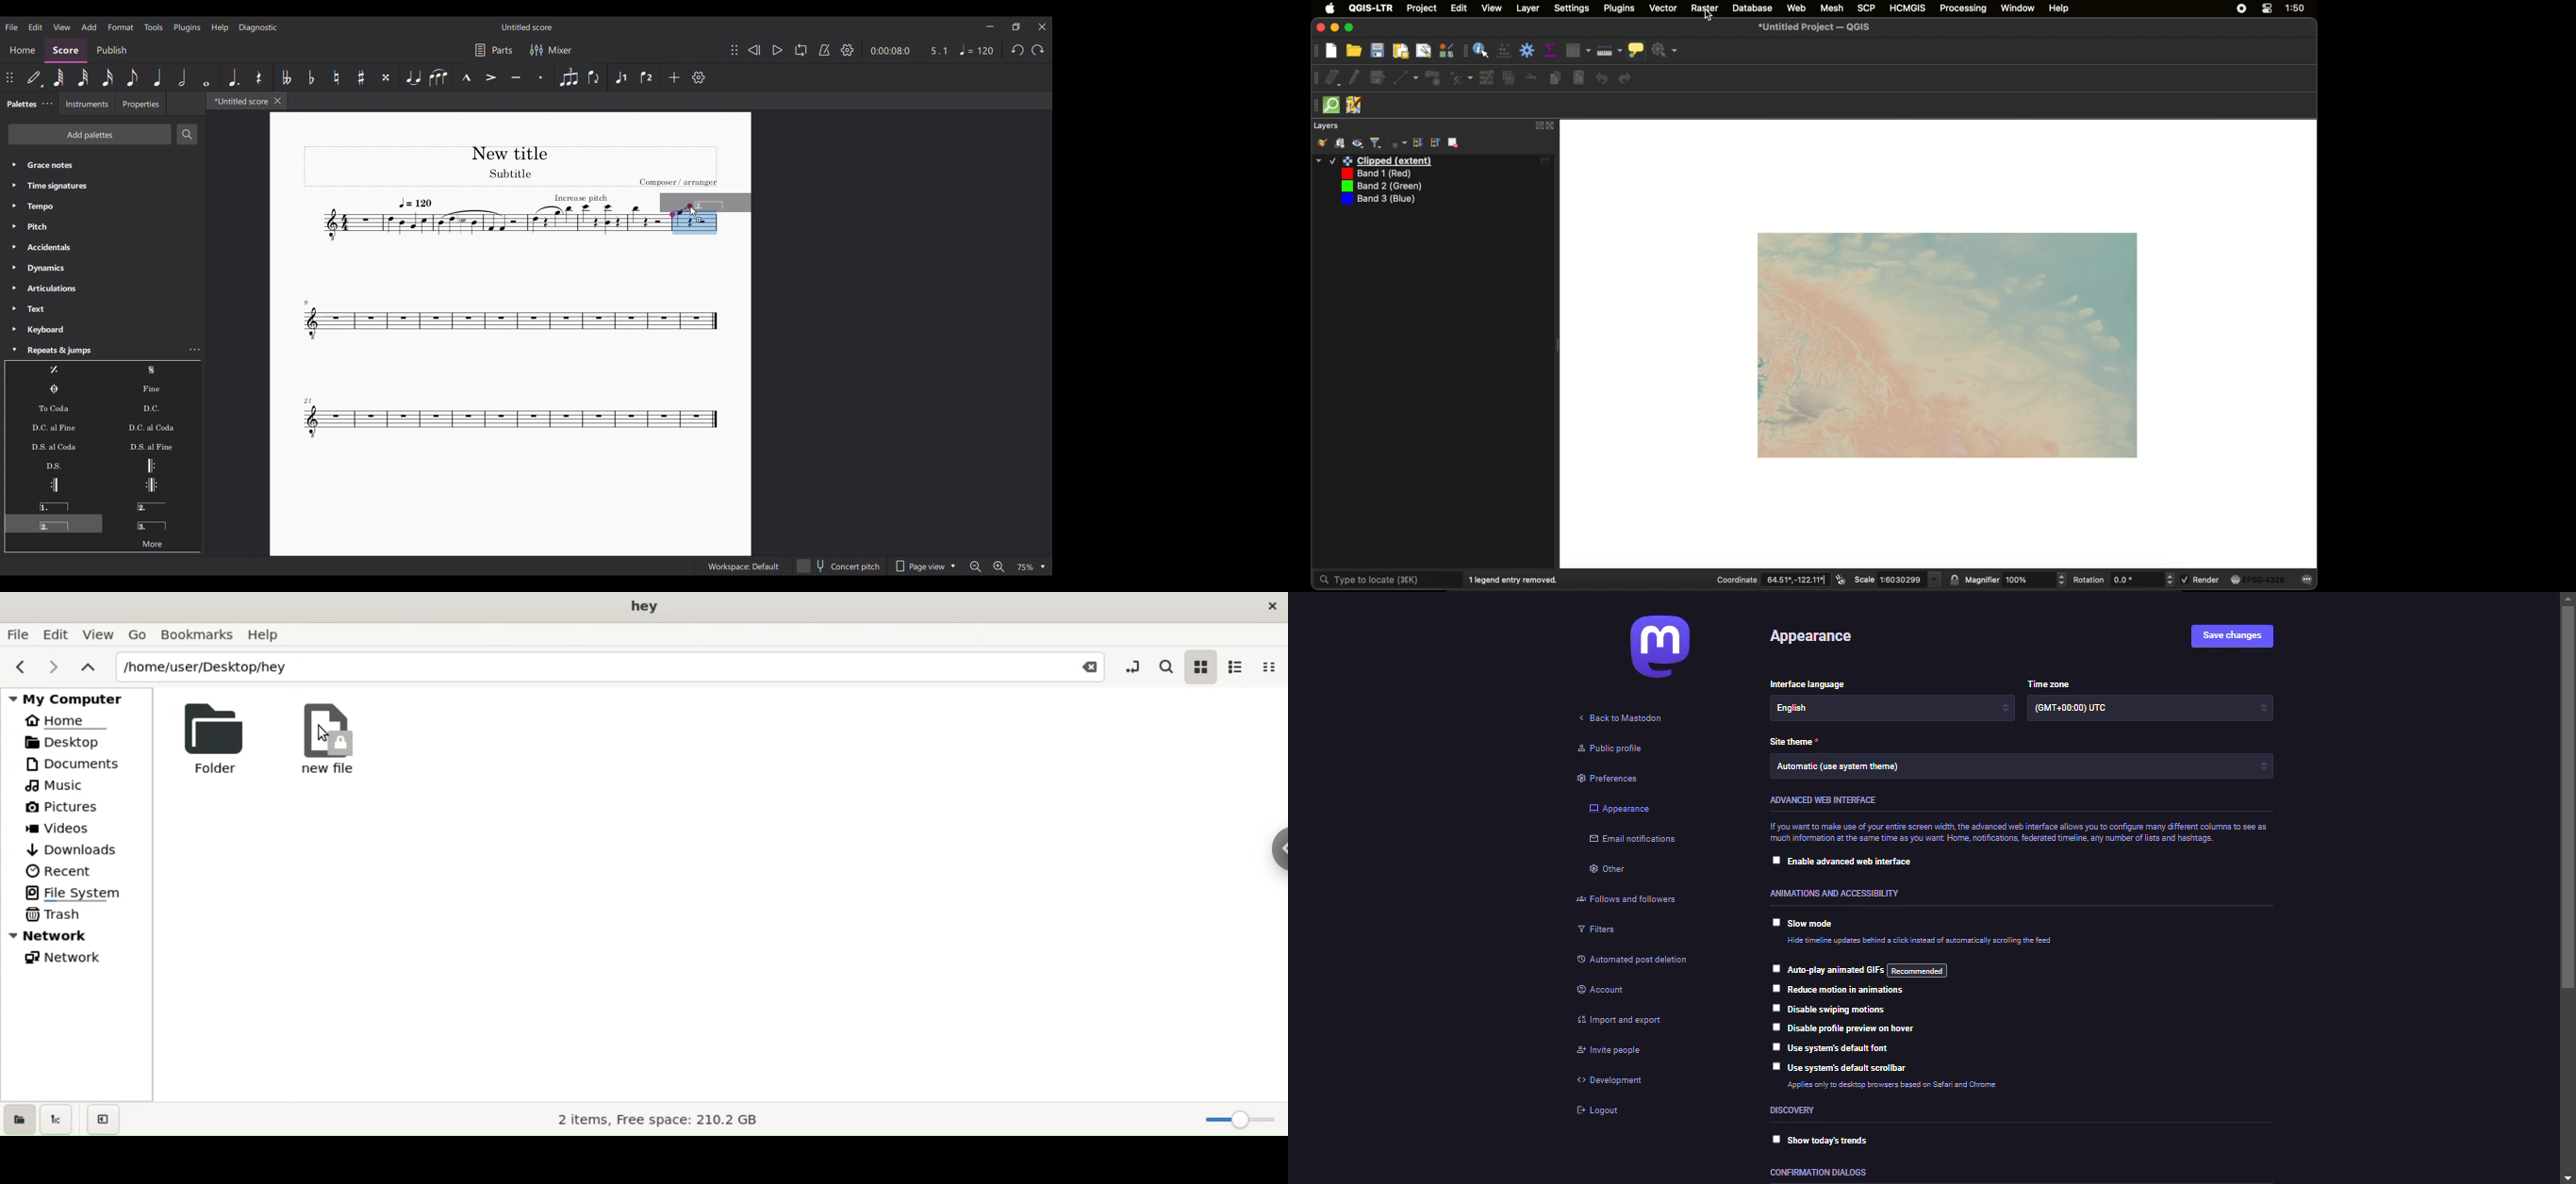 Image resolution: width=2576 pixels, height=1204 pixels. I want to click on info, so click(1926, 942).